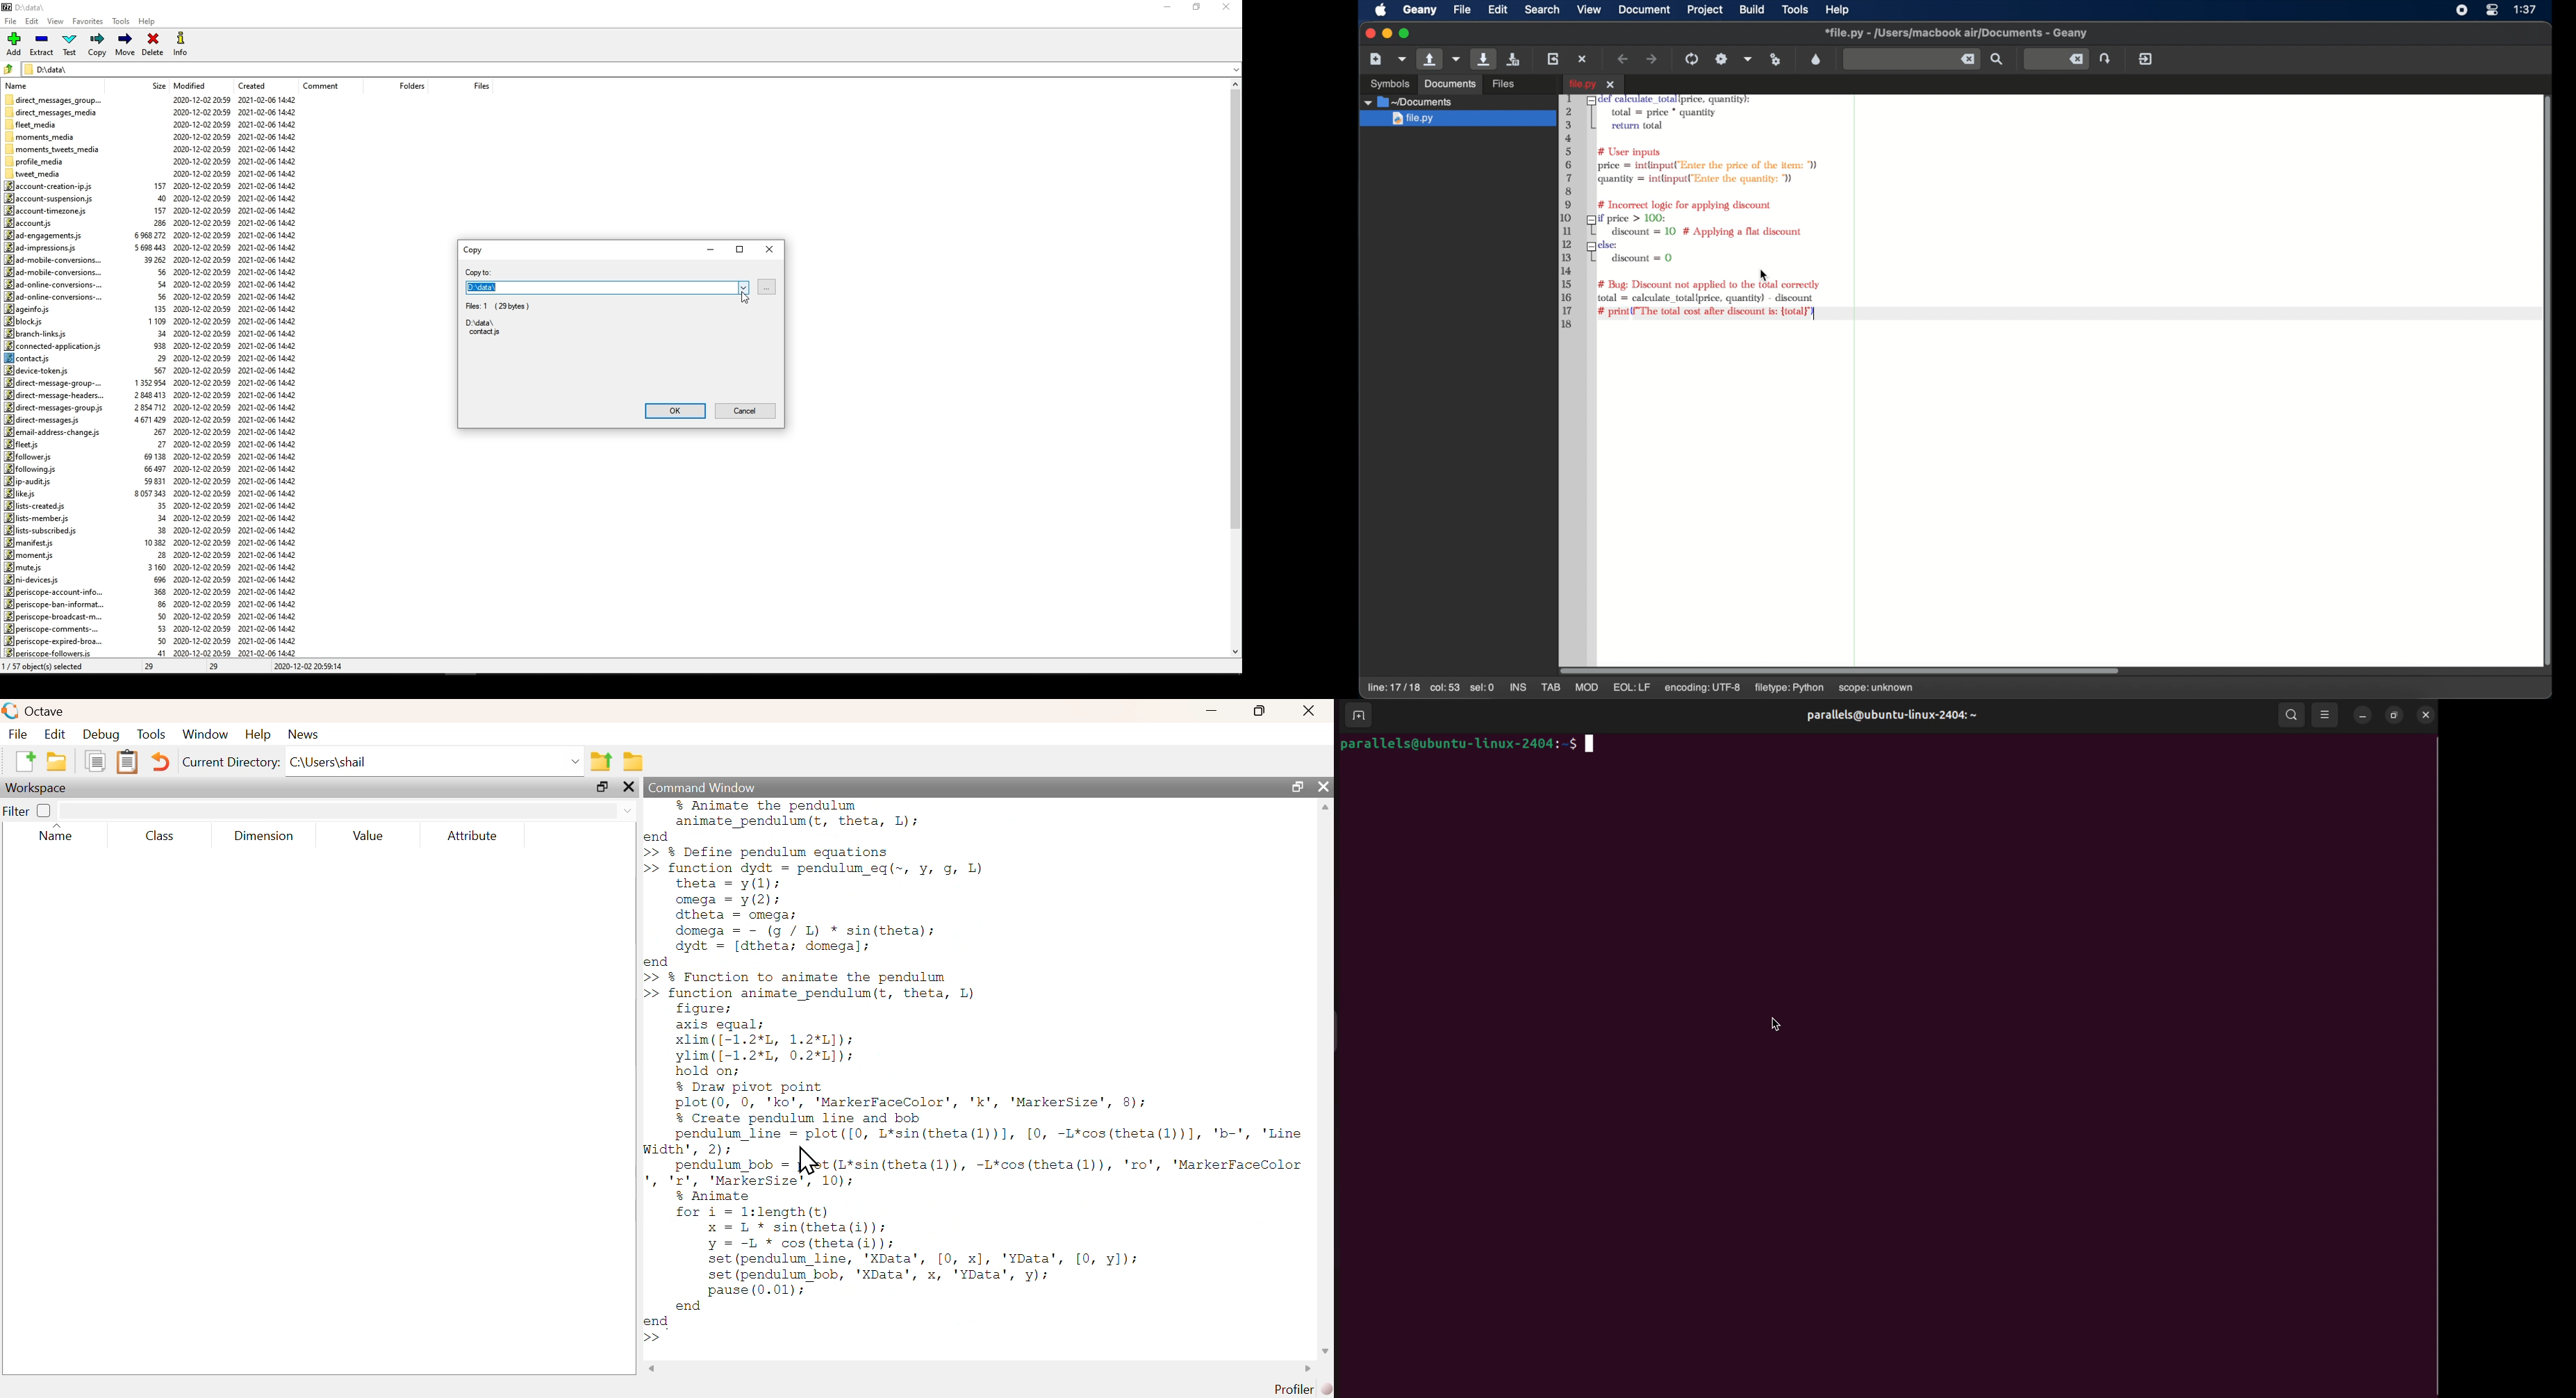 Image resolution: width=2576 pixels, height=1400 pixels. I want to click on Edit, so click(53, 734).